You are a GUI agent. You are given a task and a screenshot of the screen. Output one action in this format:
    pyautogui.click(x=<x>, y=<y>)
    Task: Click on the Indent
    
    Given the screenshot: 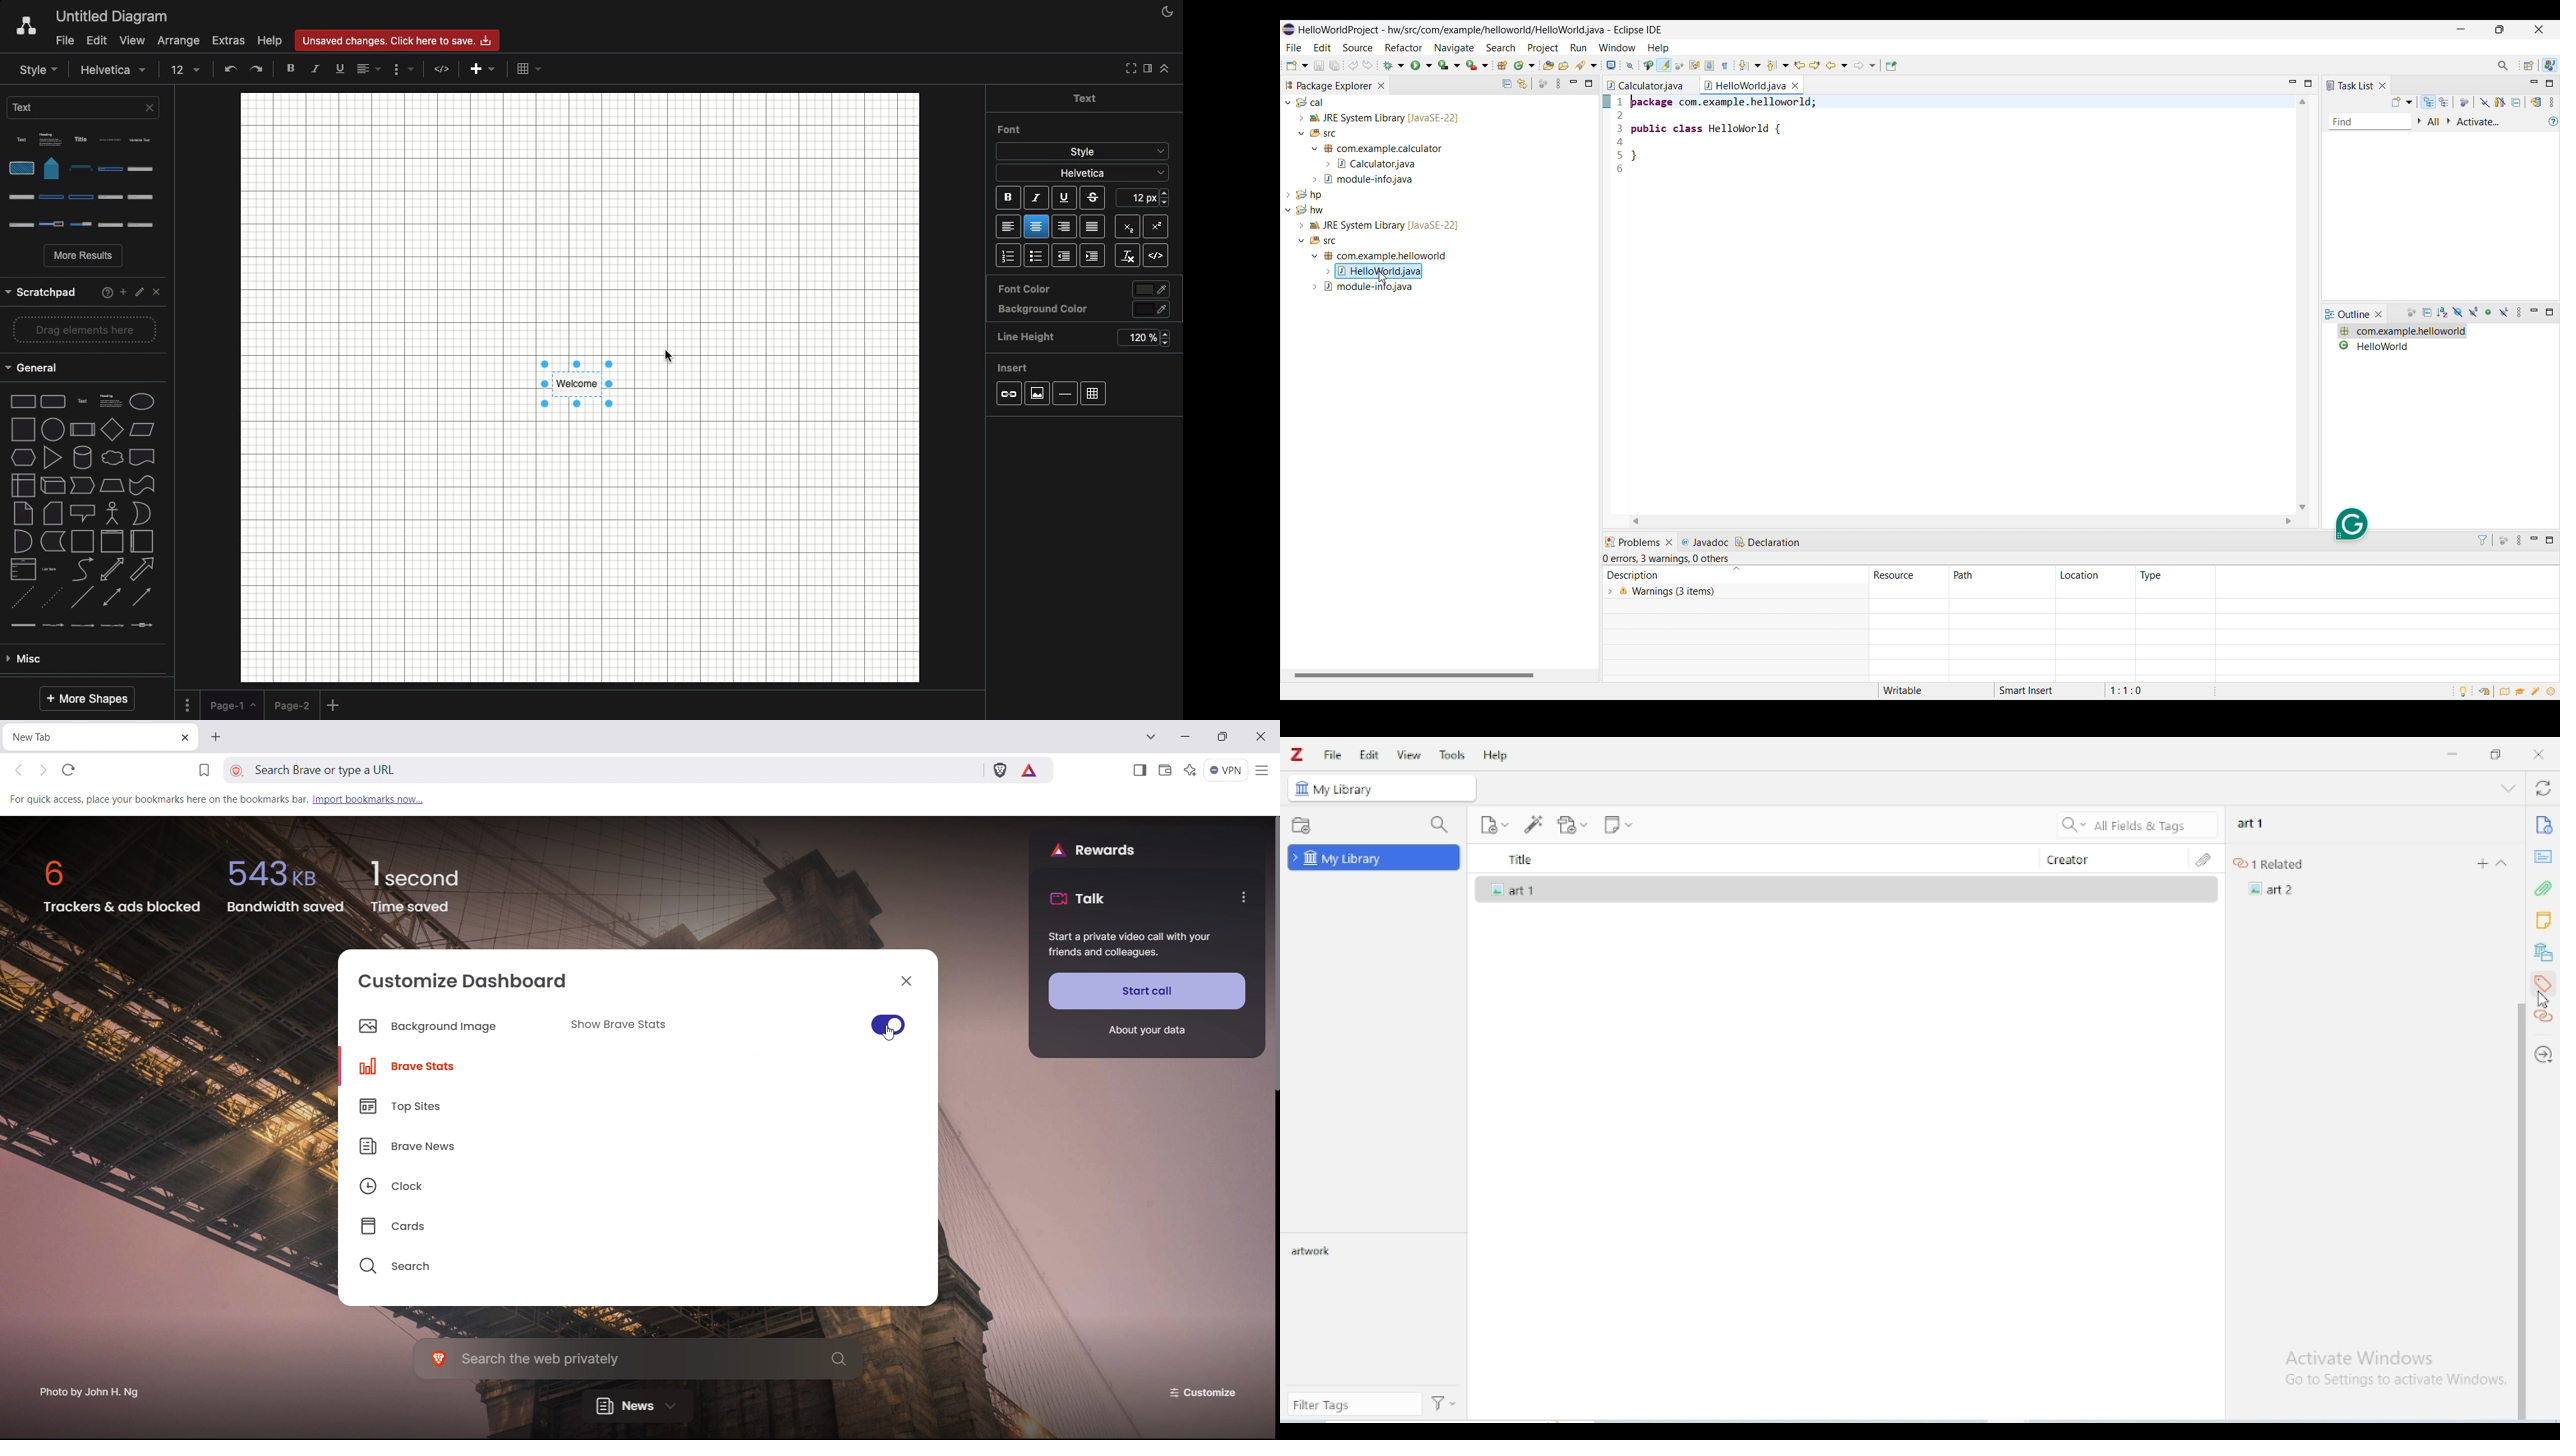 What is the action you would take?
    pyautogui.click(x=1092, y=257)
    